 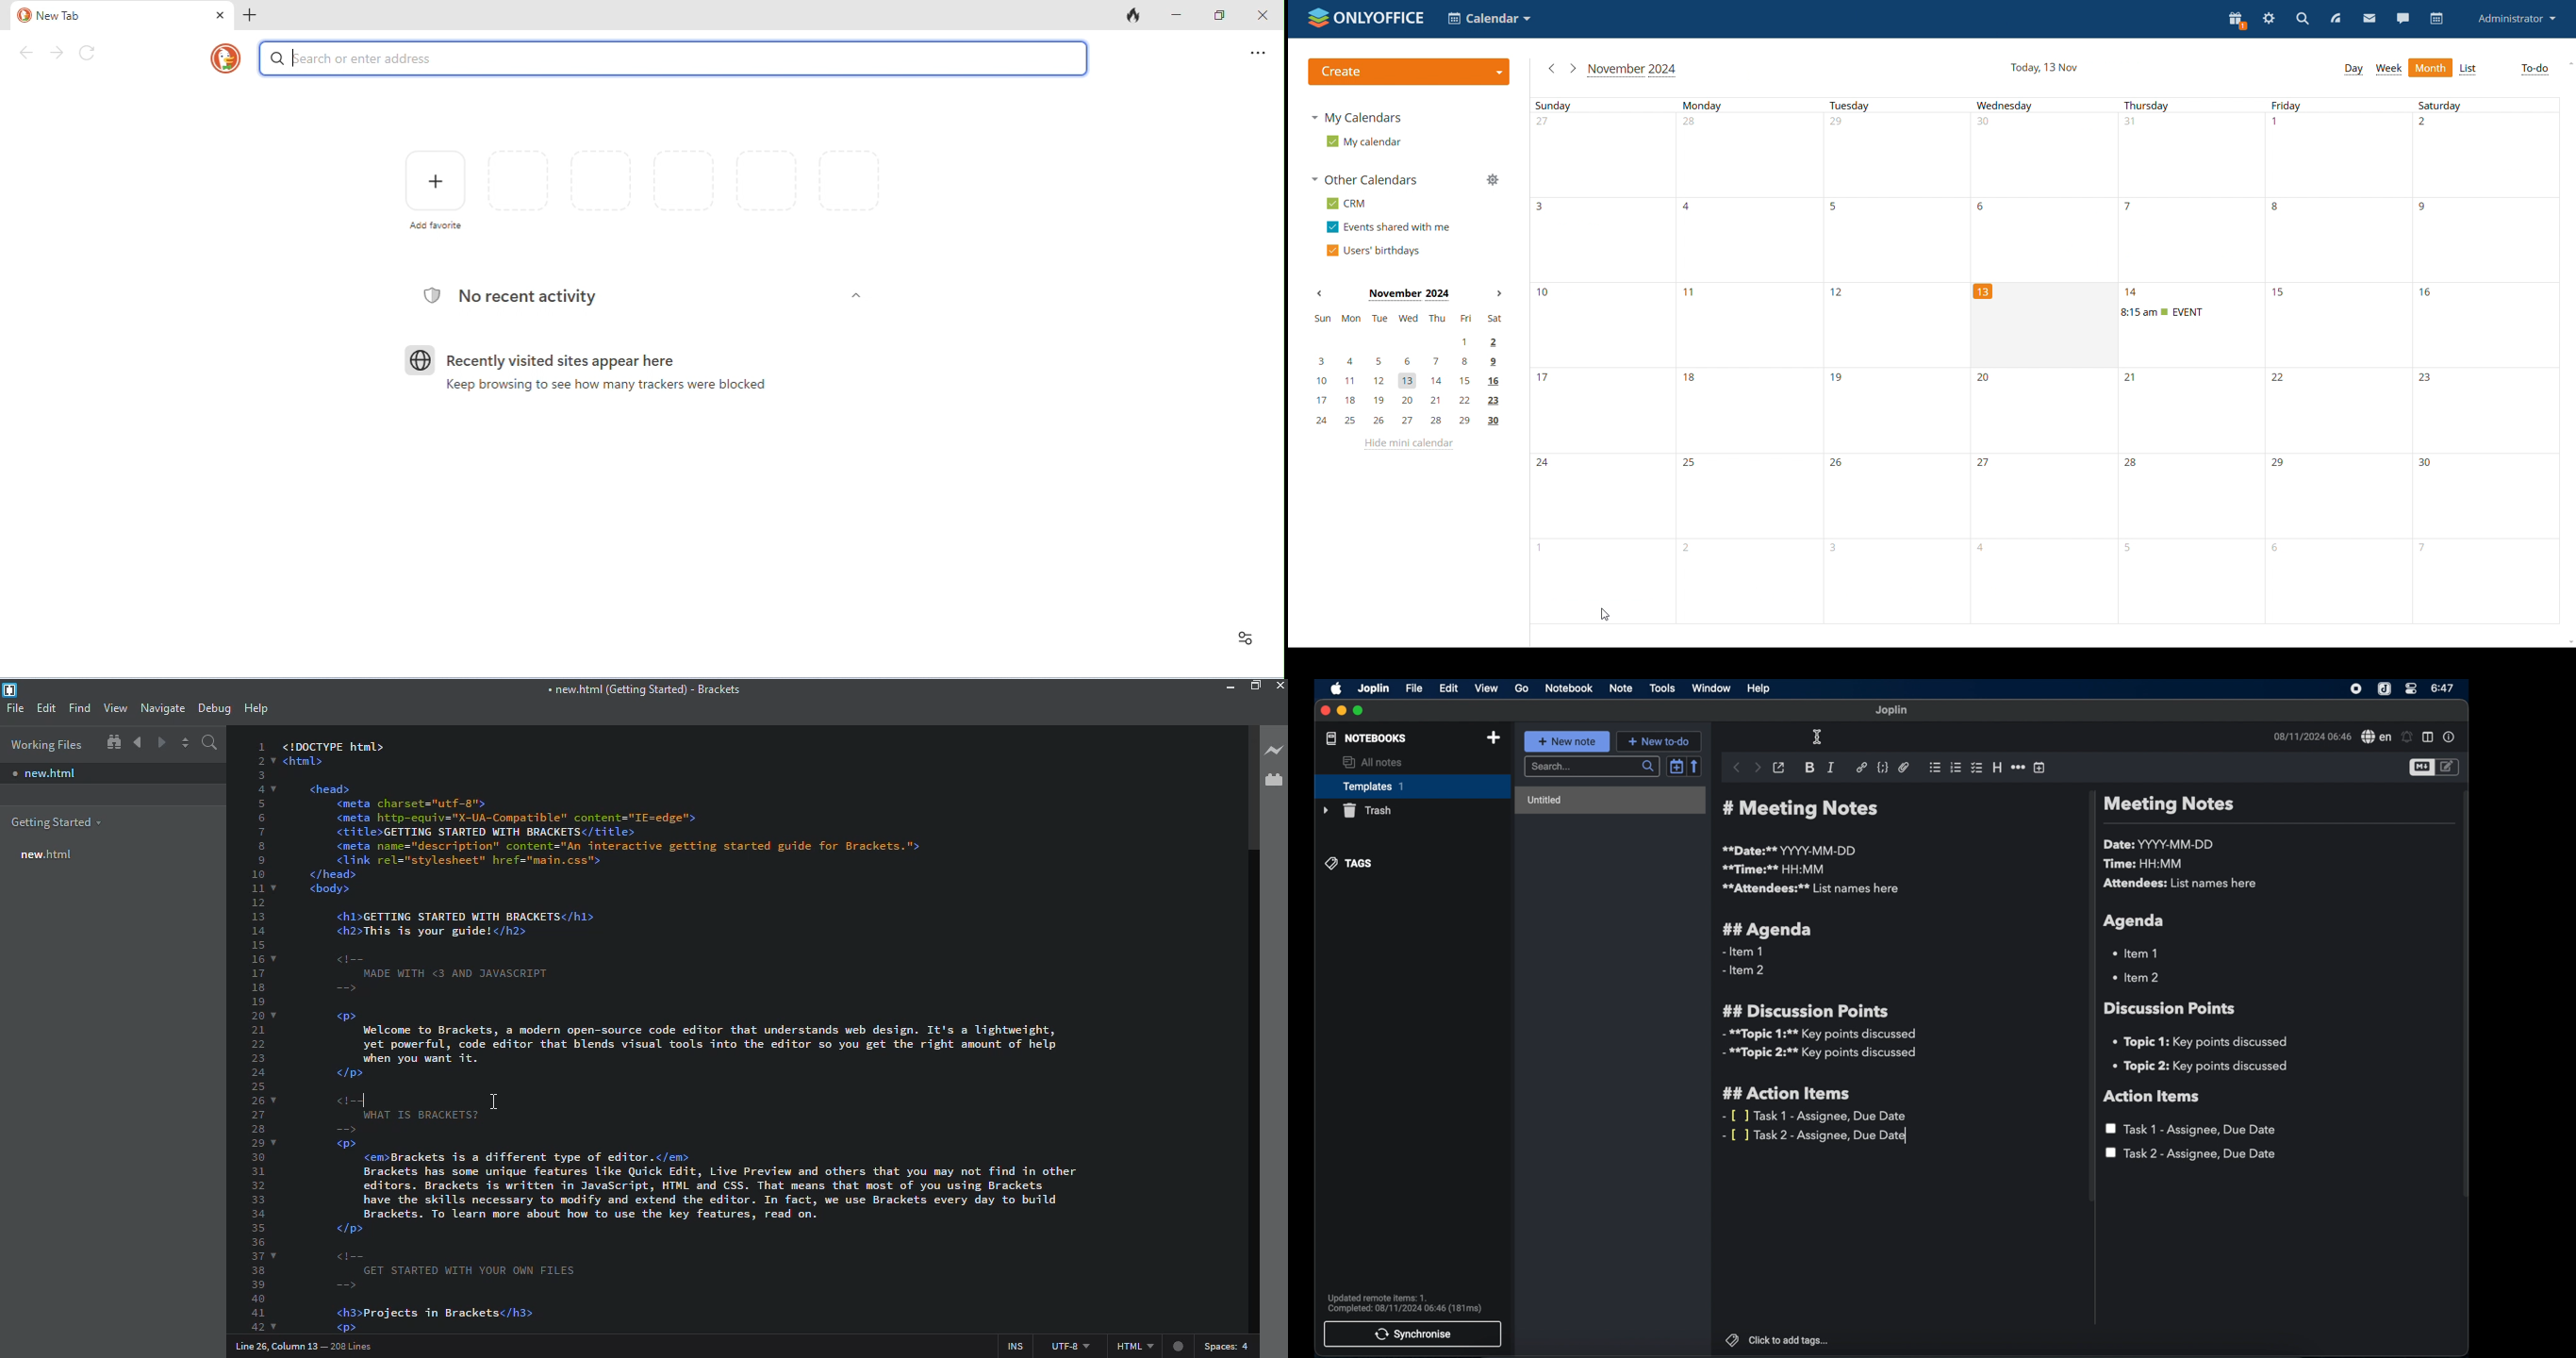 What do you see at coordinates (753, 903) in the screenshot?
I see `test code` at bounding box center [753, 903].